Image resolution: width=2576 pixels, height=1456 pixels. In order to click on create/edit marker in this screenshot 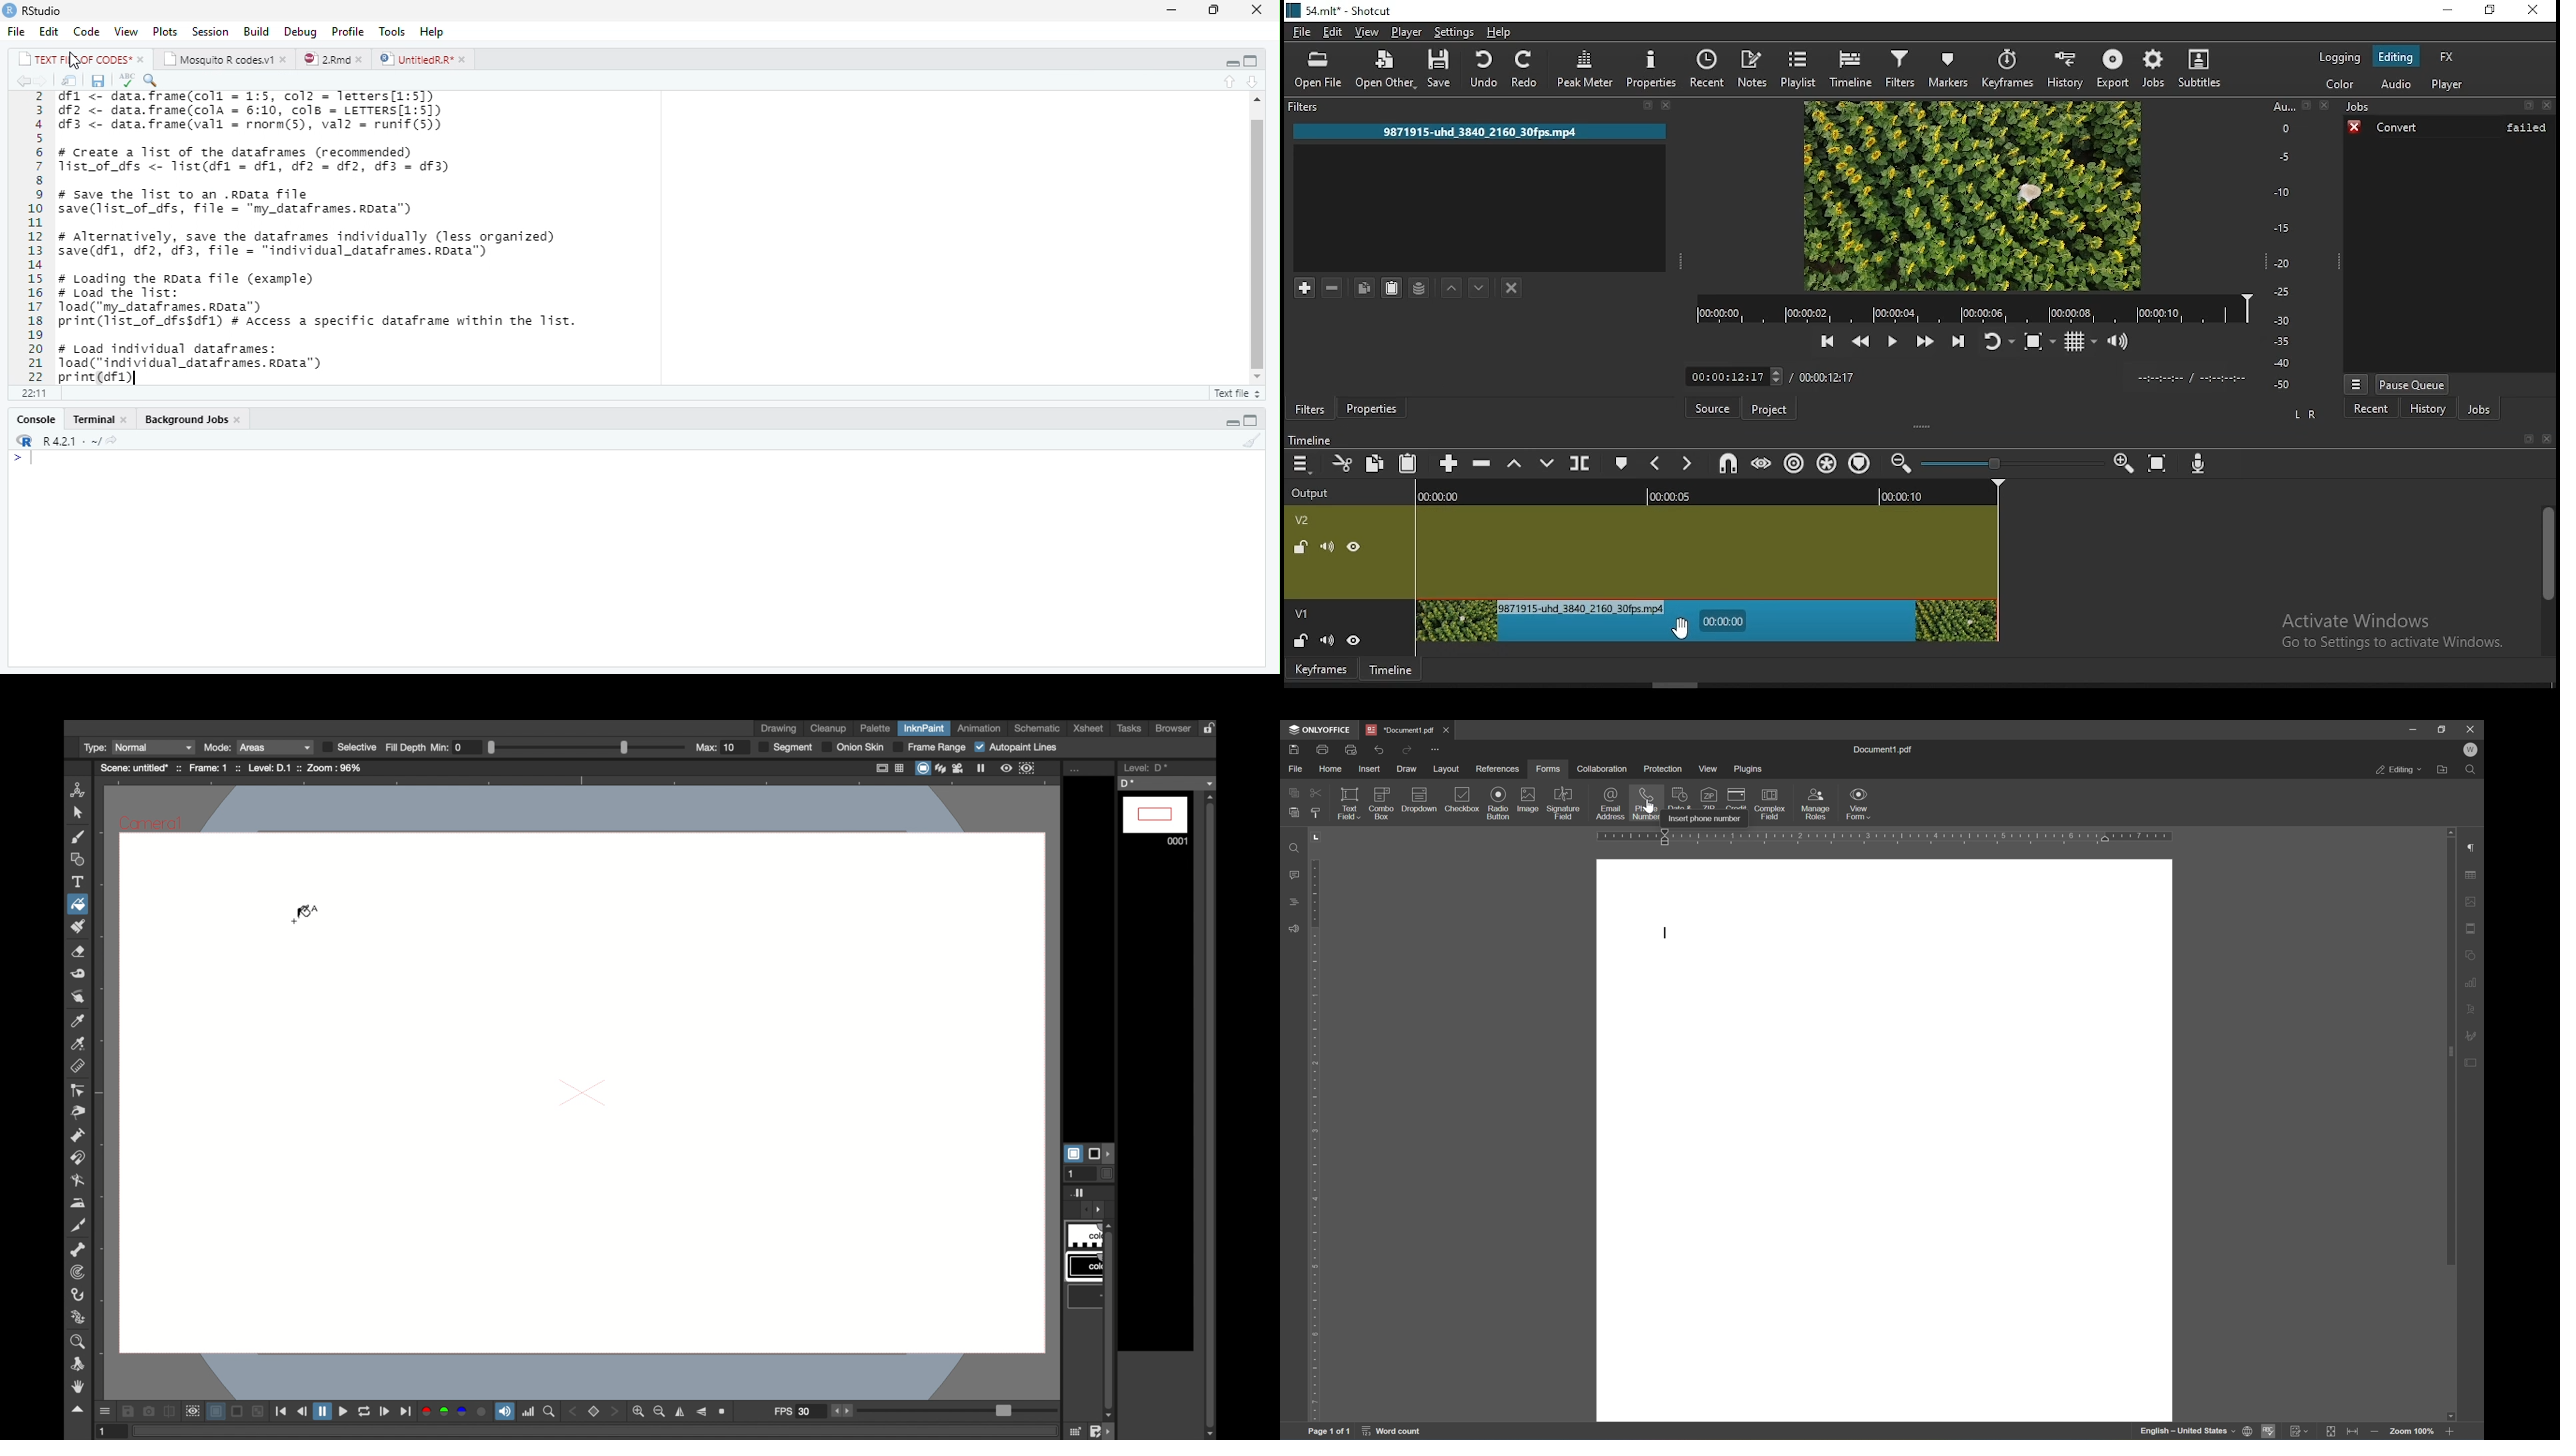, I will do `click(1619, 464)`.